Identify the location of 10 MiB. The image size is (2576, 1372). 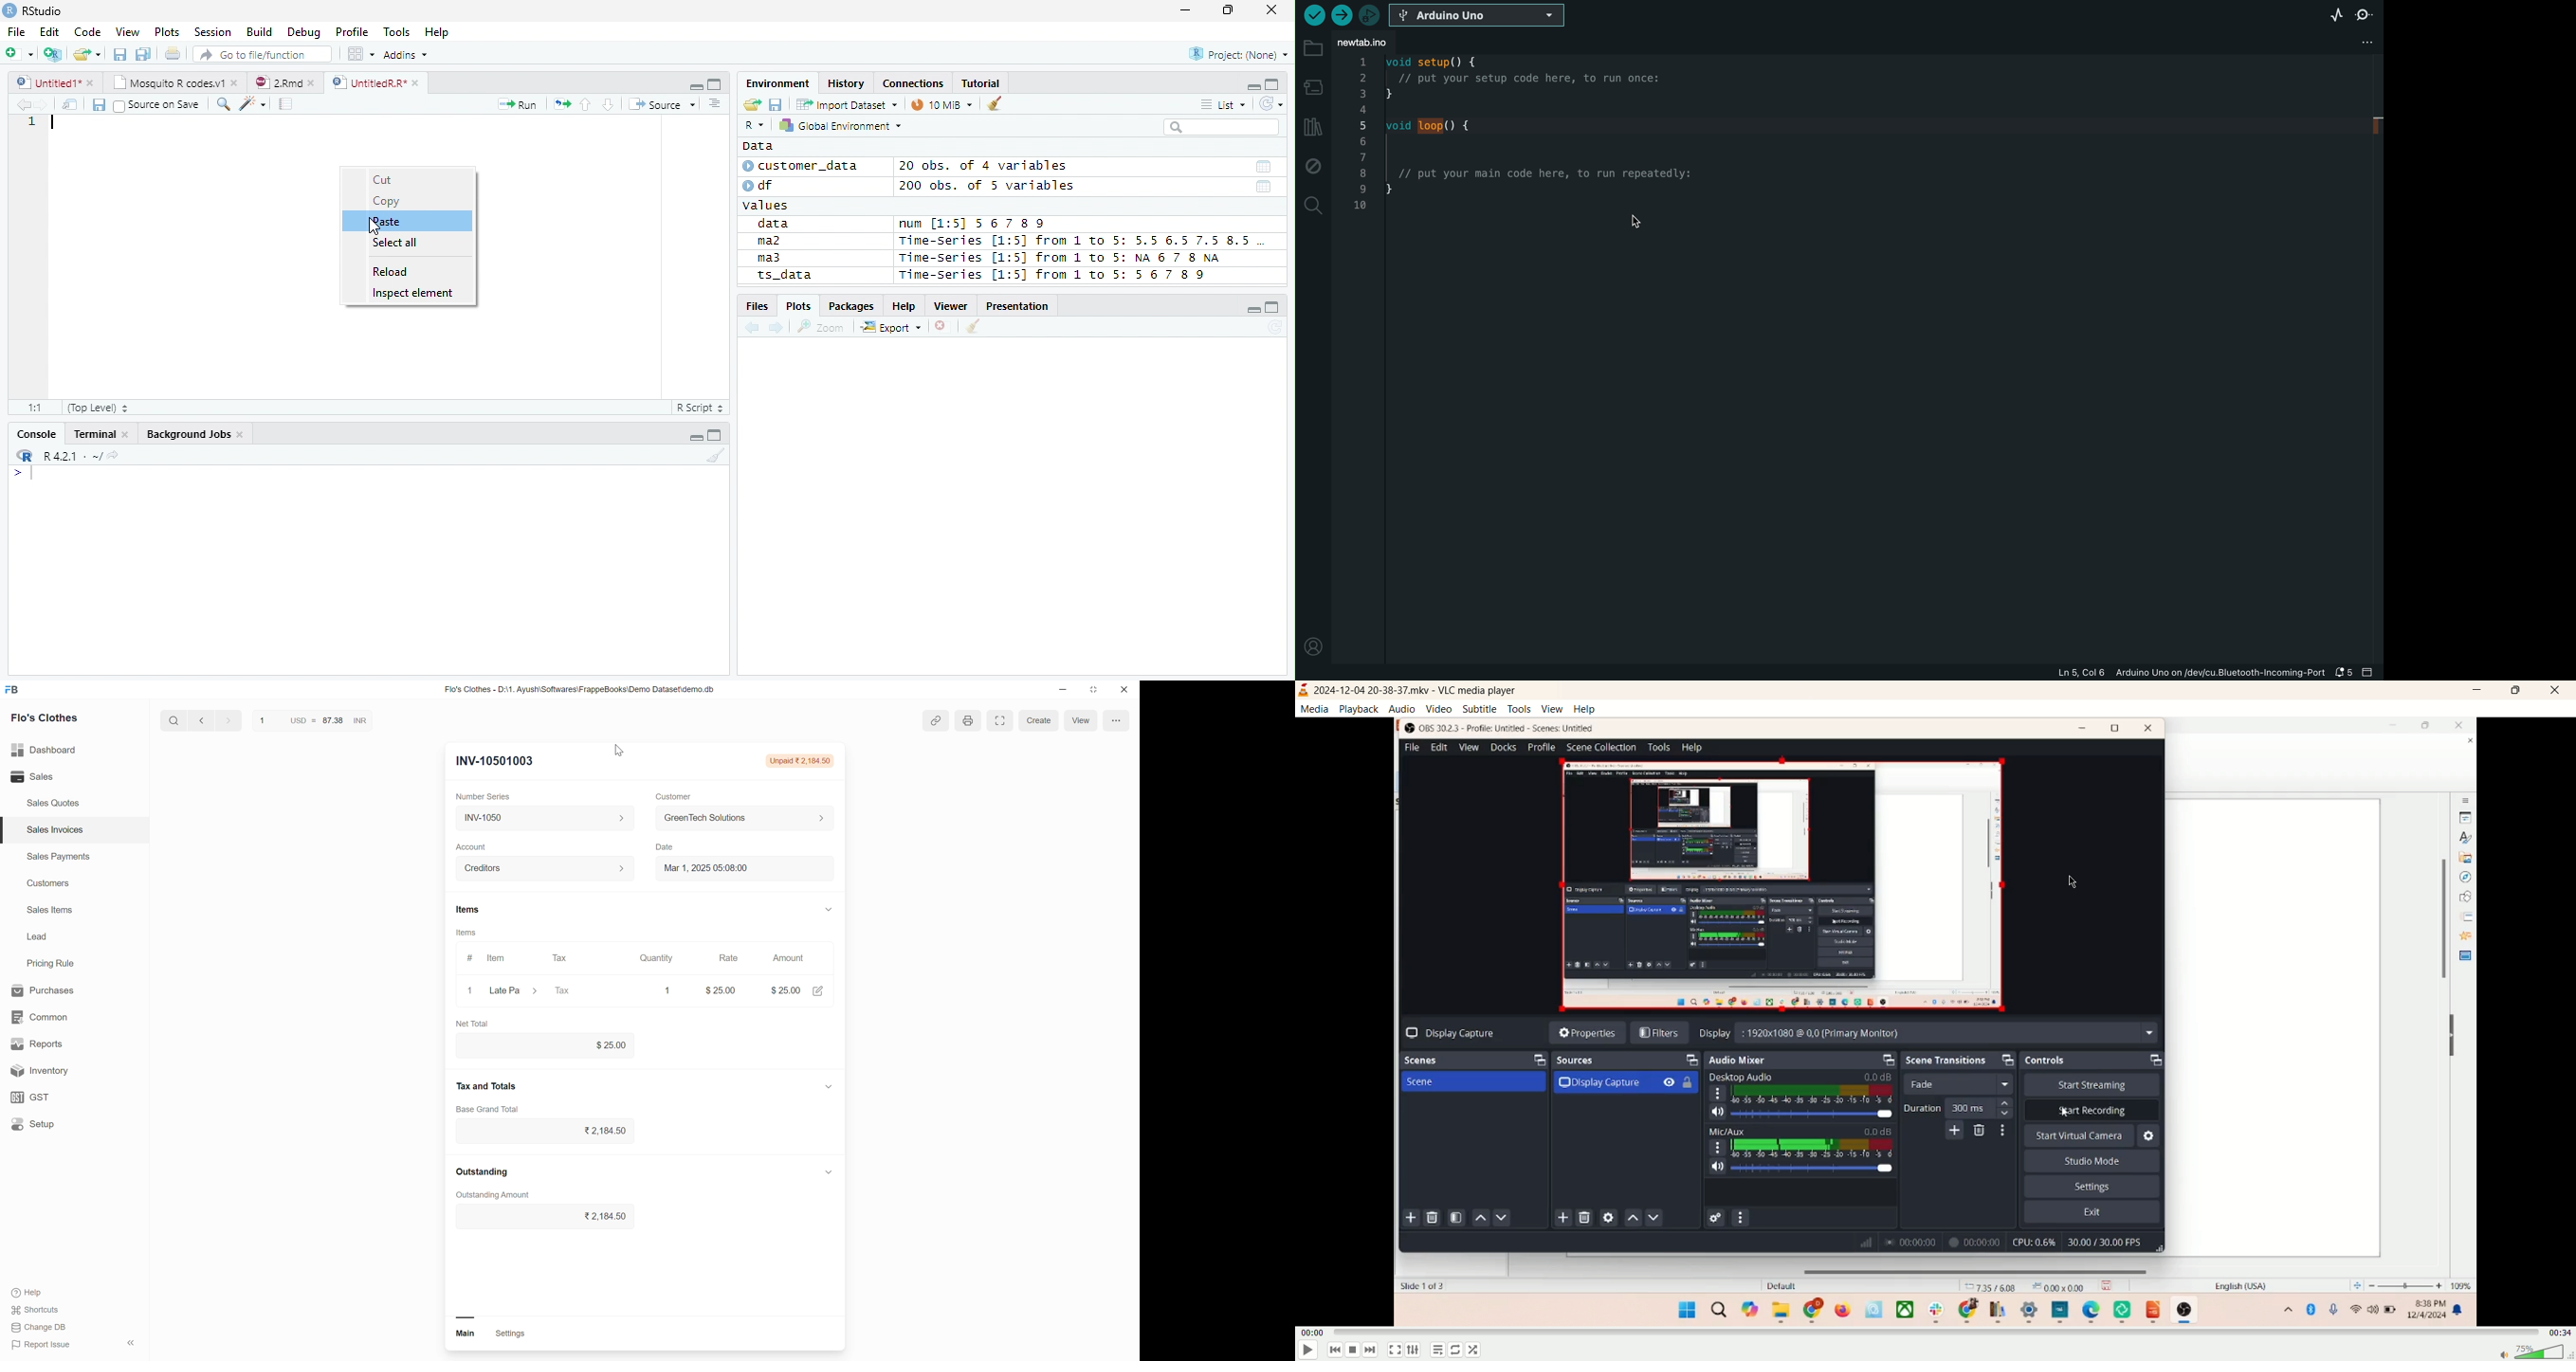
(943, 104).